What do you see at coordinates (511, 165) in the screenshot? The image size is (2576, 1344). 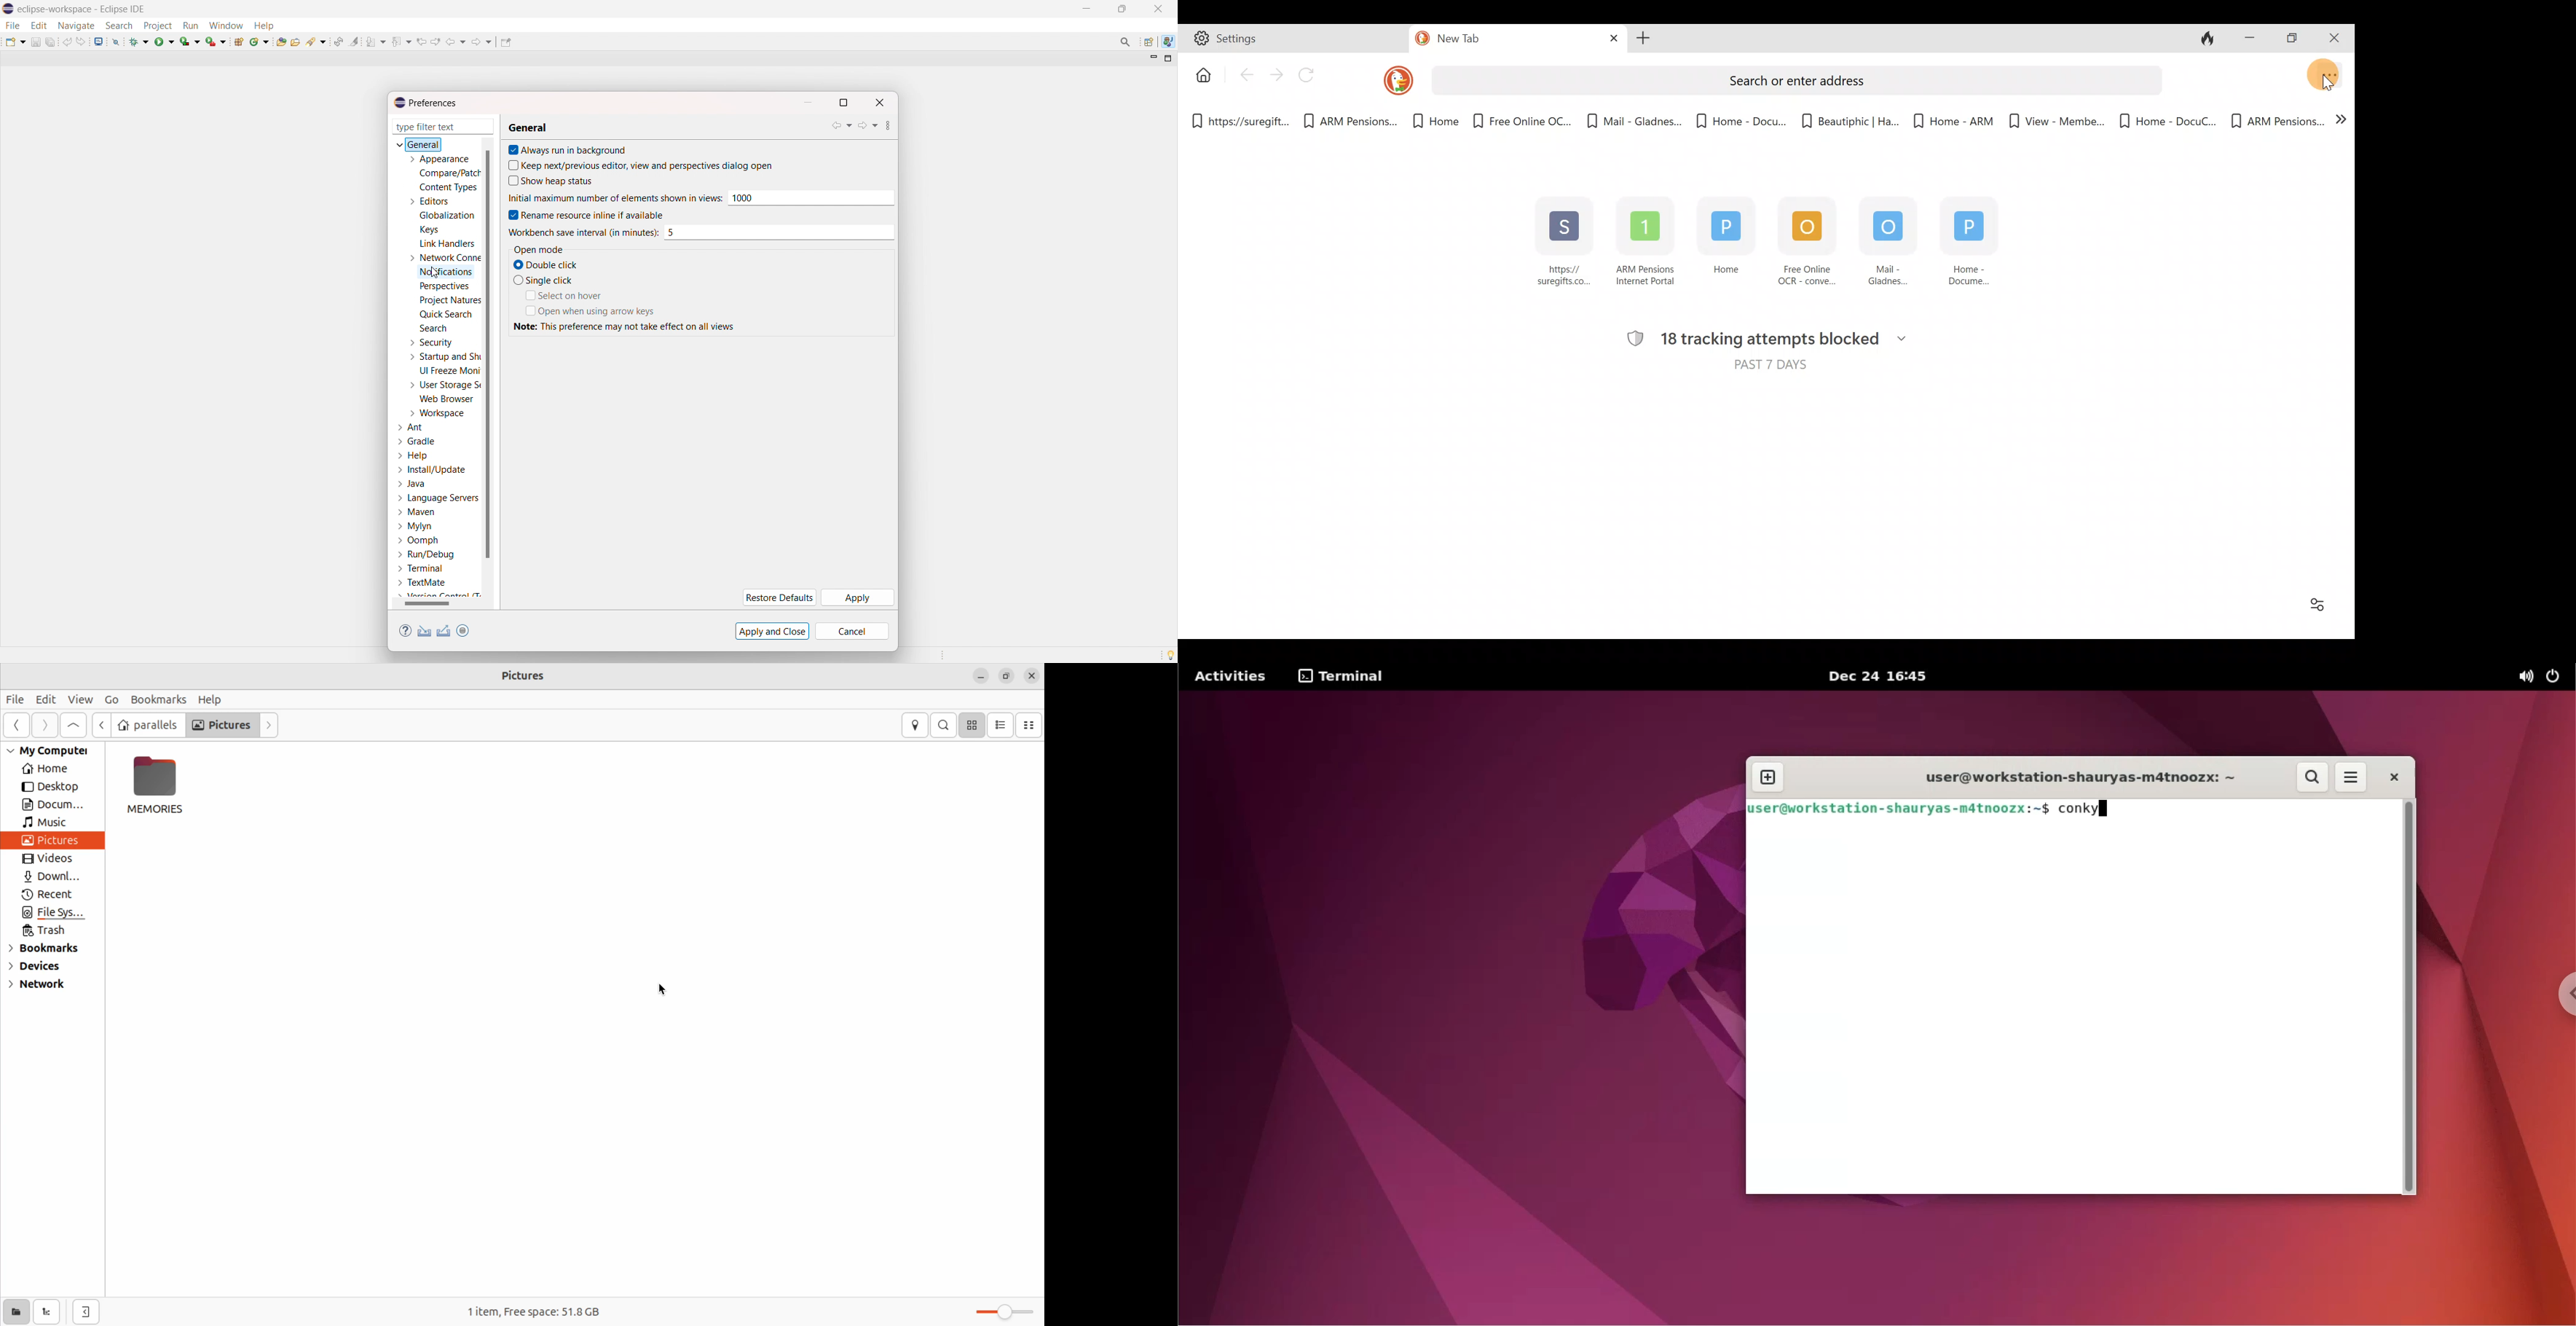 I see `Checkbox` at bounding box center [511, 165].